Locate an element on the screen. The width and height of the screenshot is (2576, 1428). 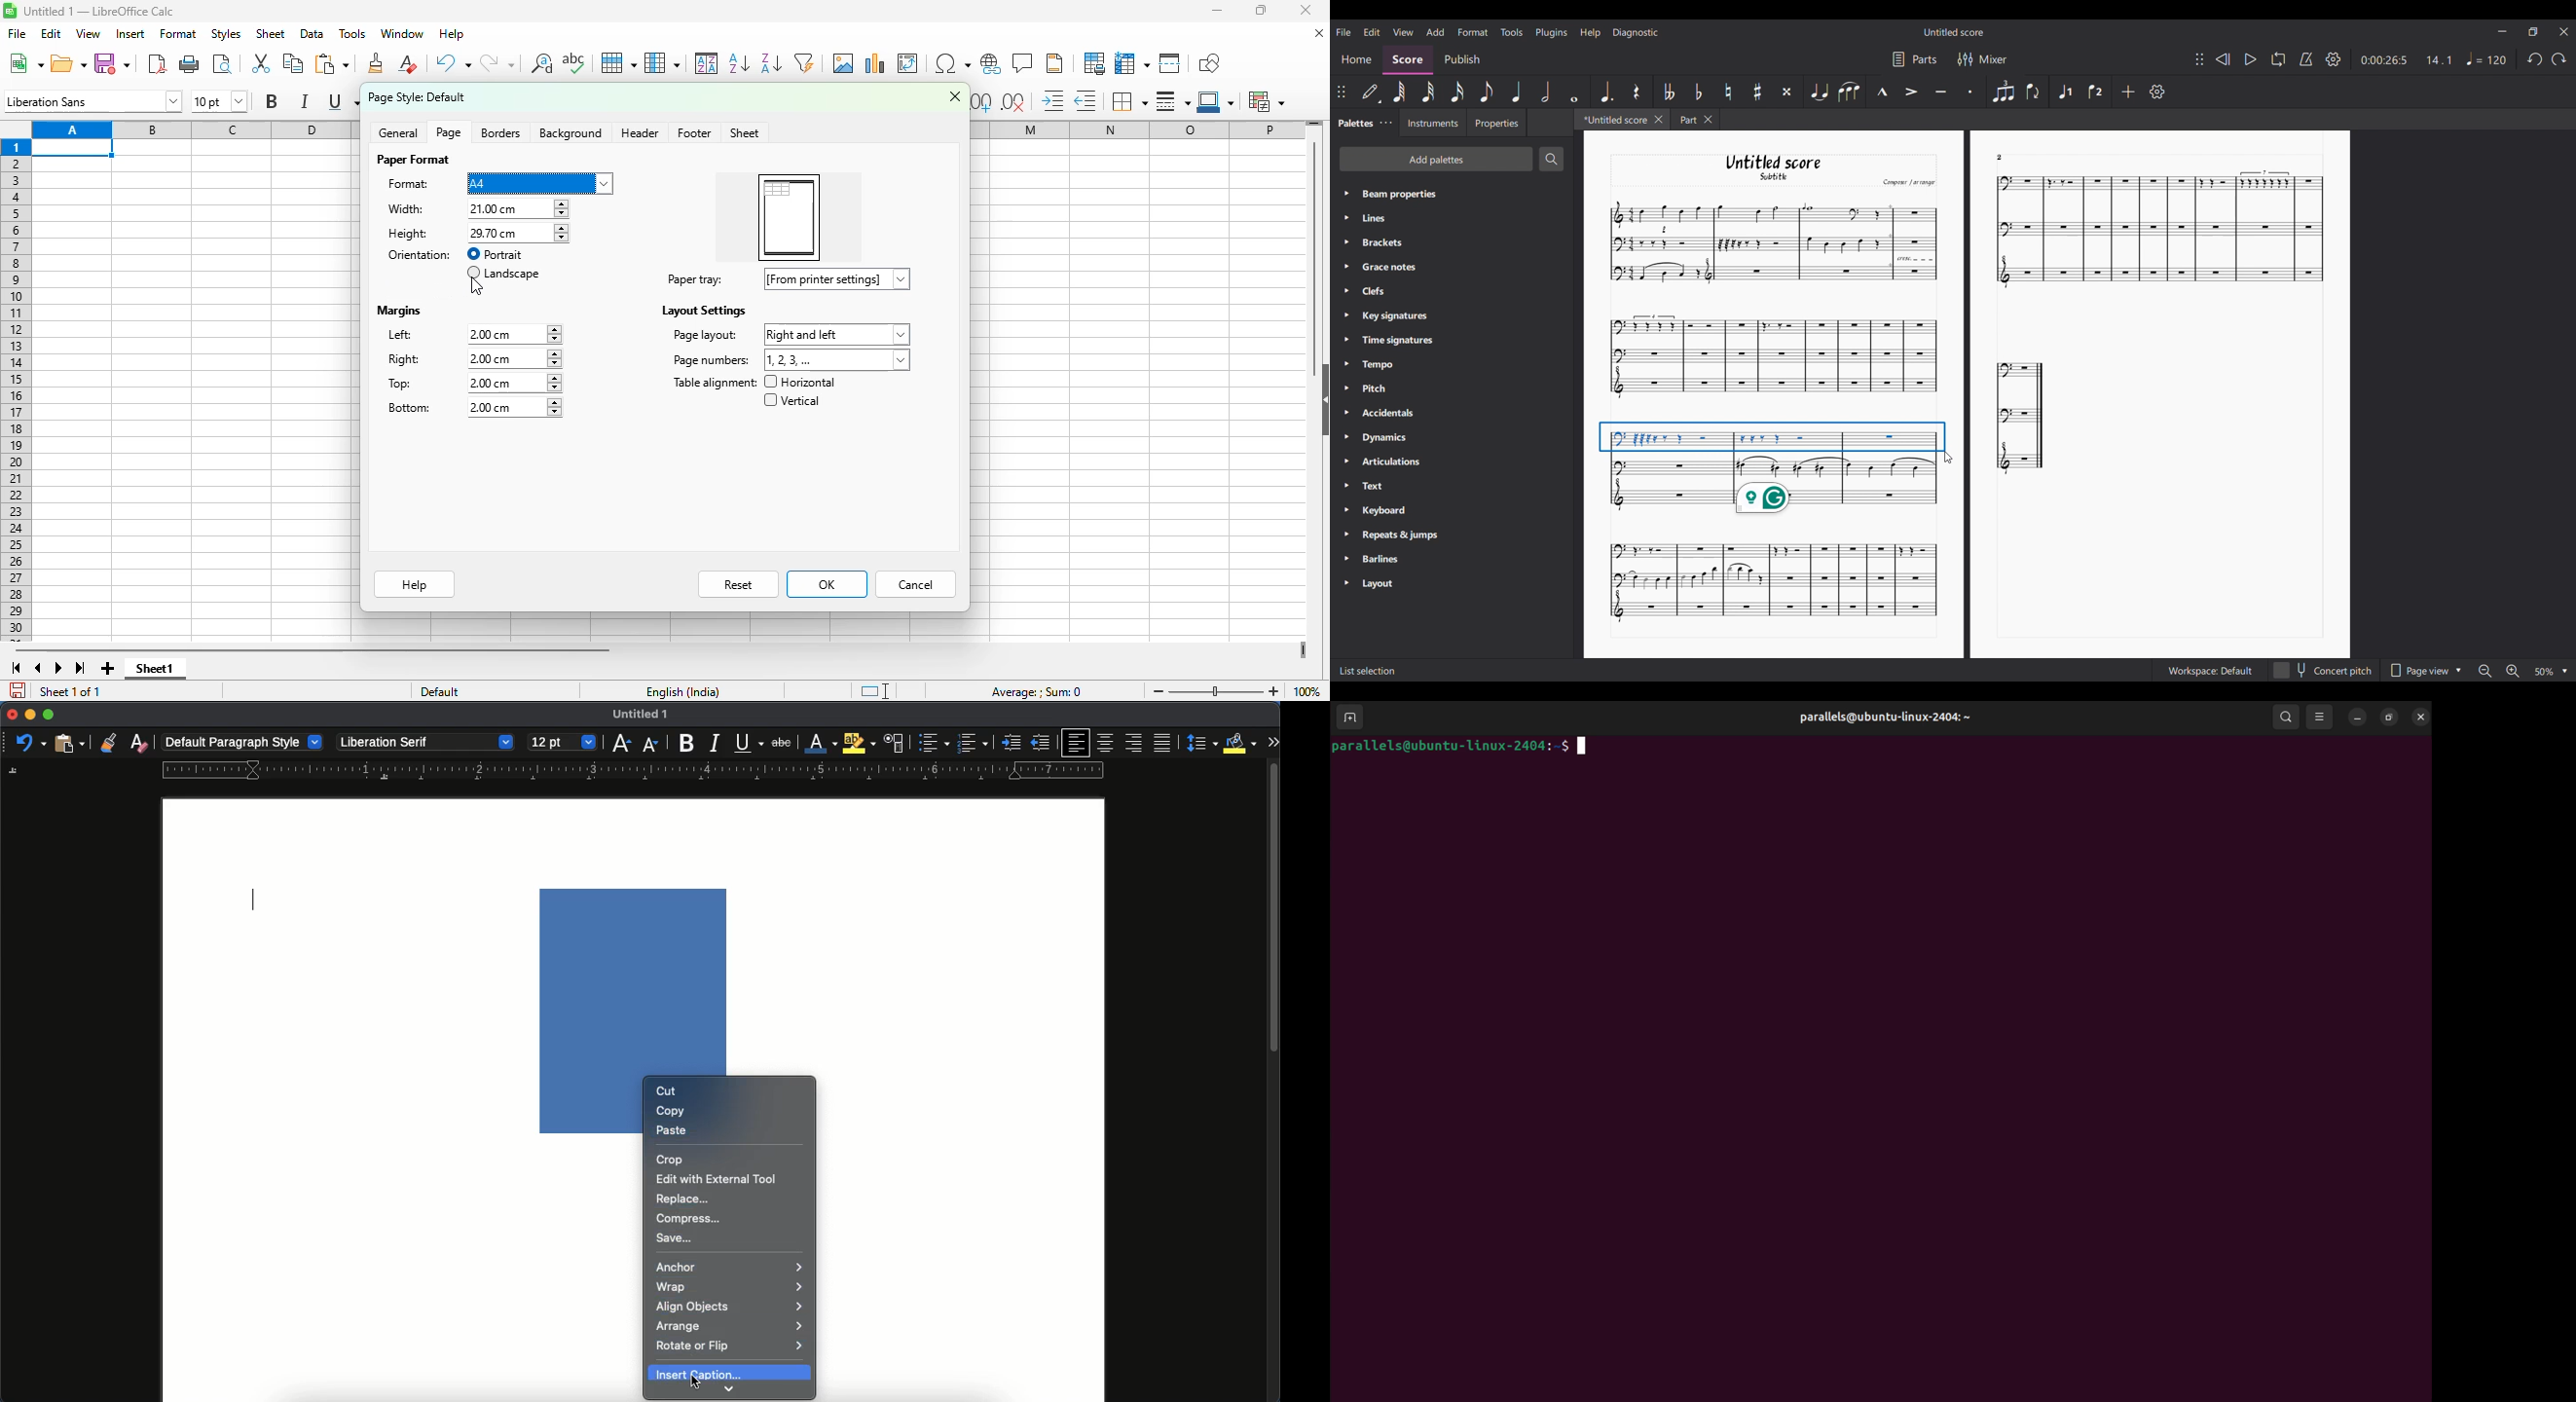
right:  is located at coordinates (405, 359).